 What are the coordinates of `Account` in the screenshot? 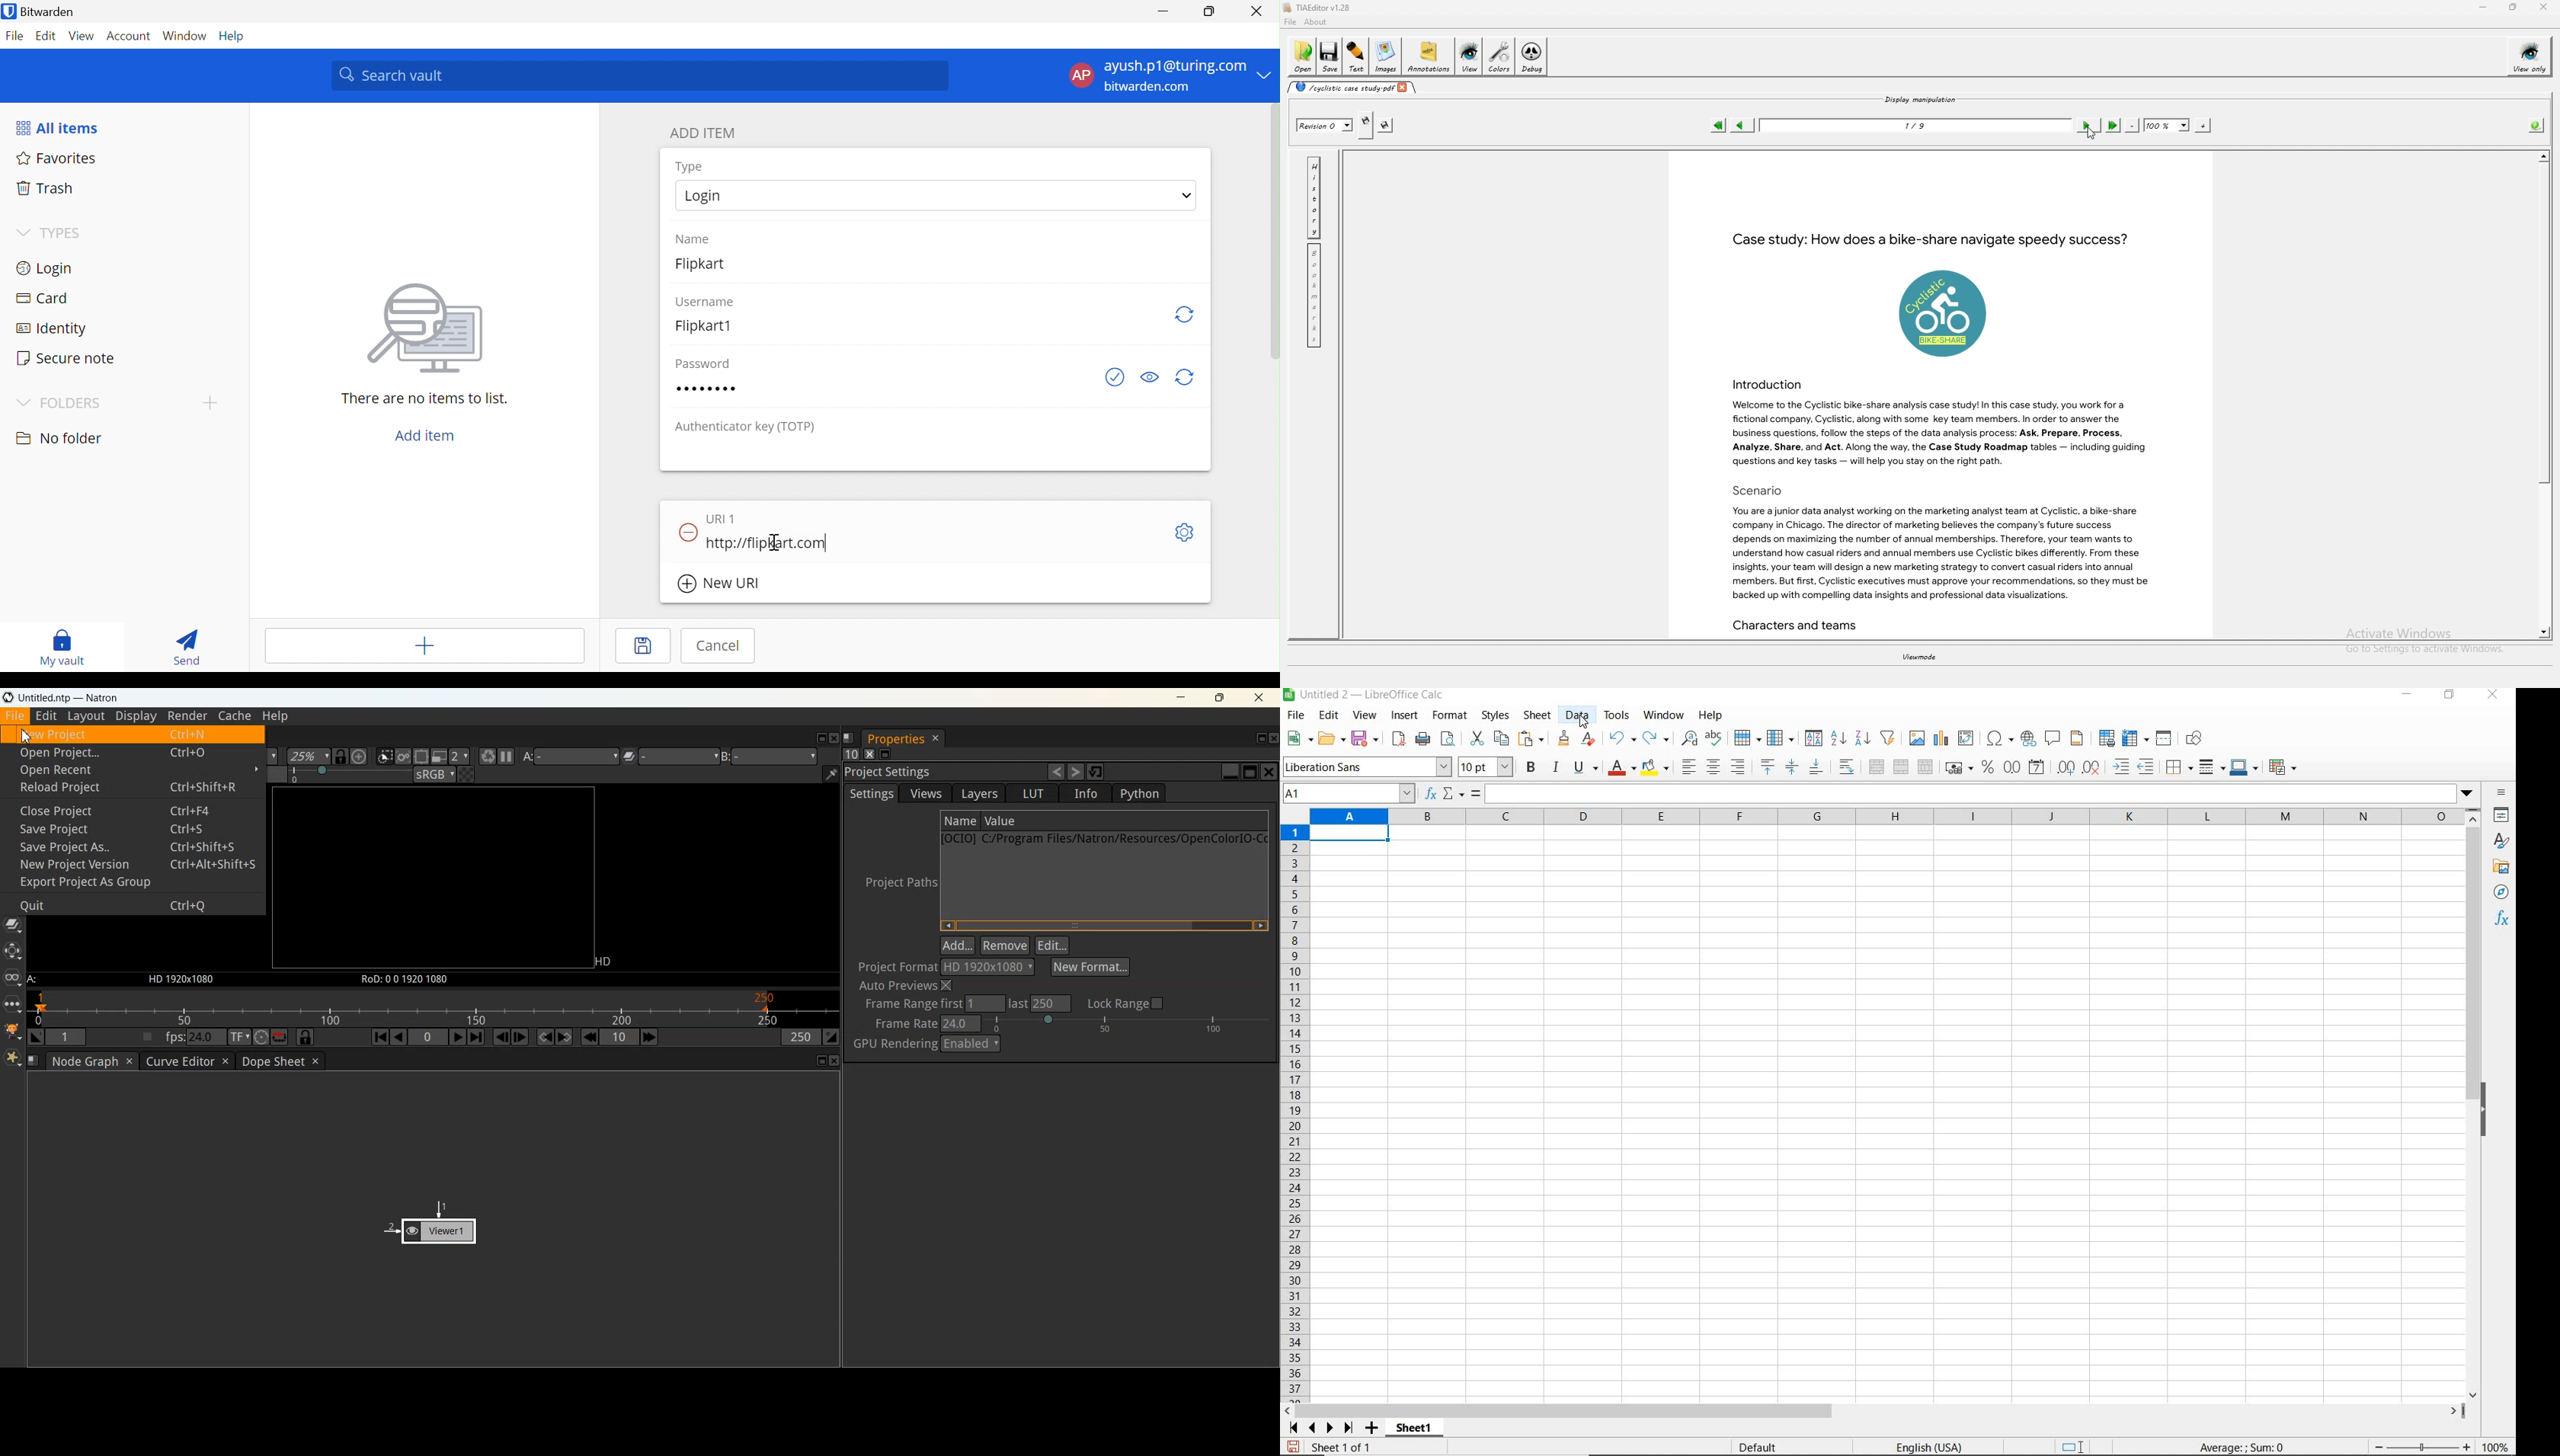 It's located at (129, 36).